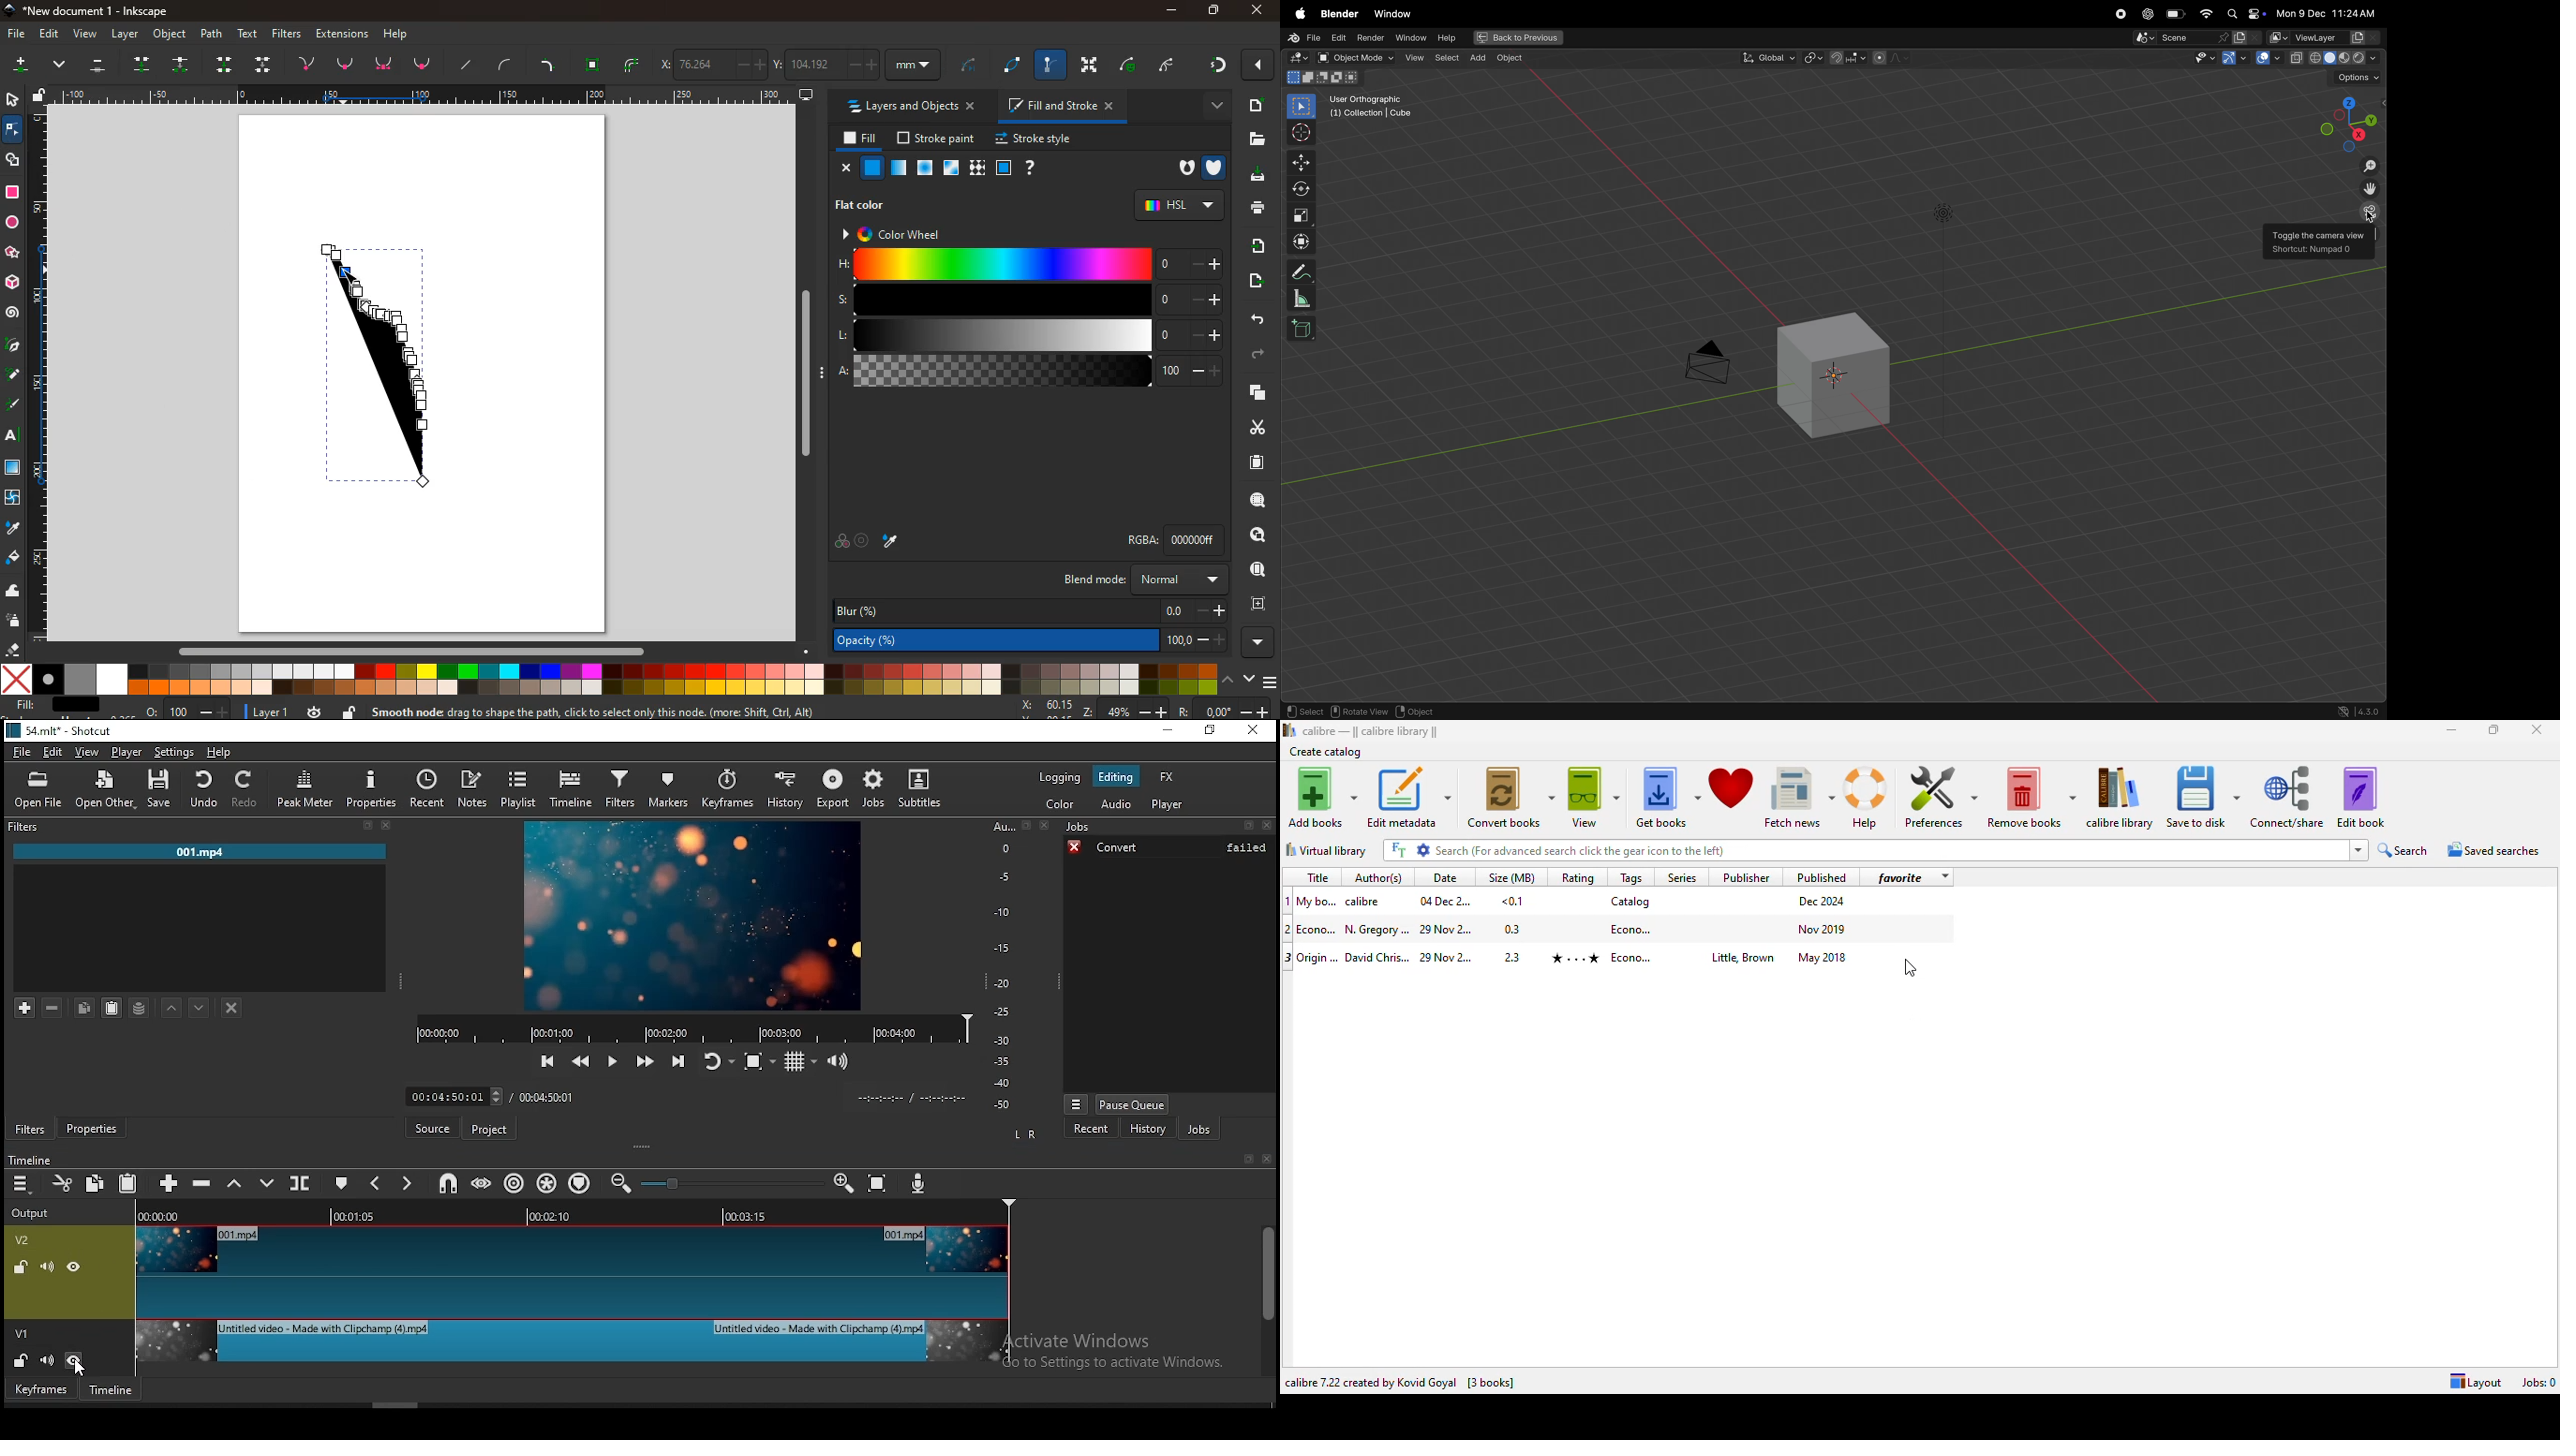 The height and width of the screenshot is (1456, 2576). Describe the element at coordinates (1116, 776) in the screenshot. I see `editing` at that location.